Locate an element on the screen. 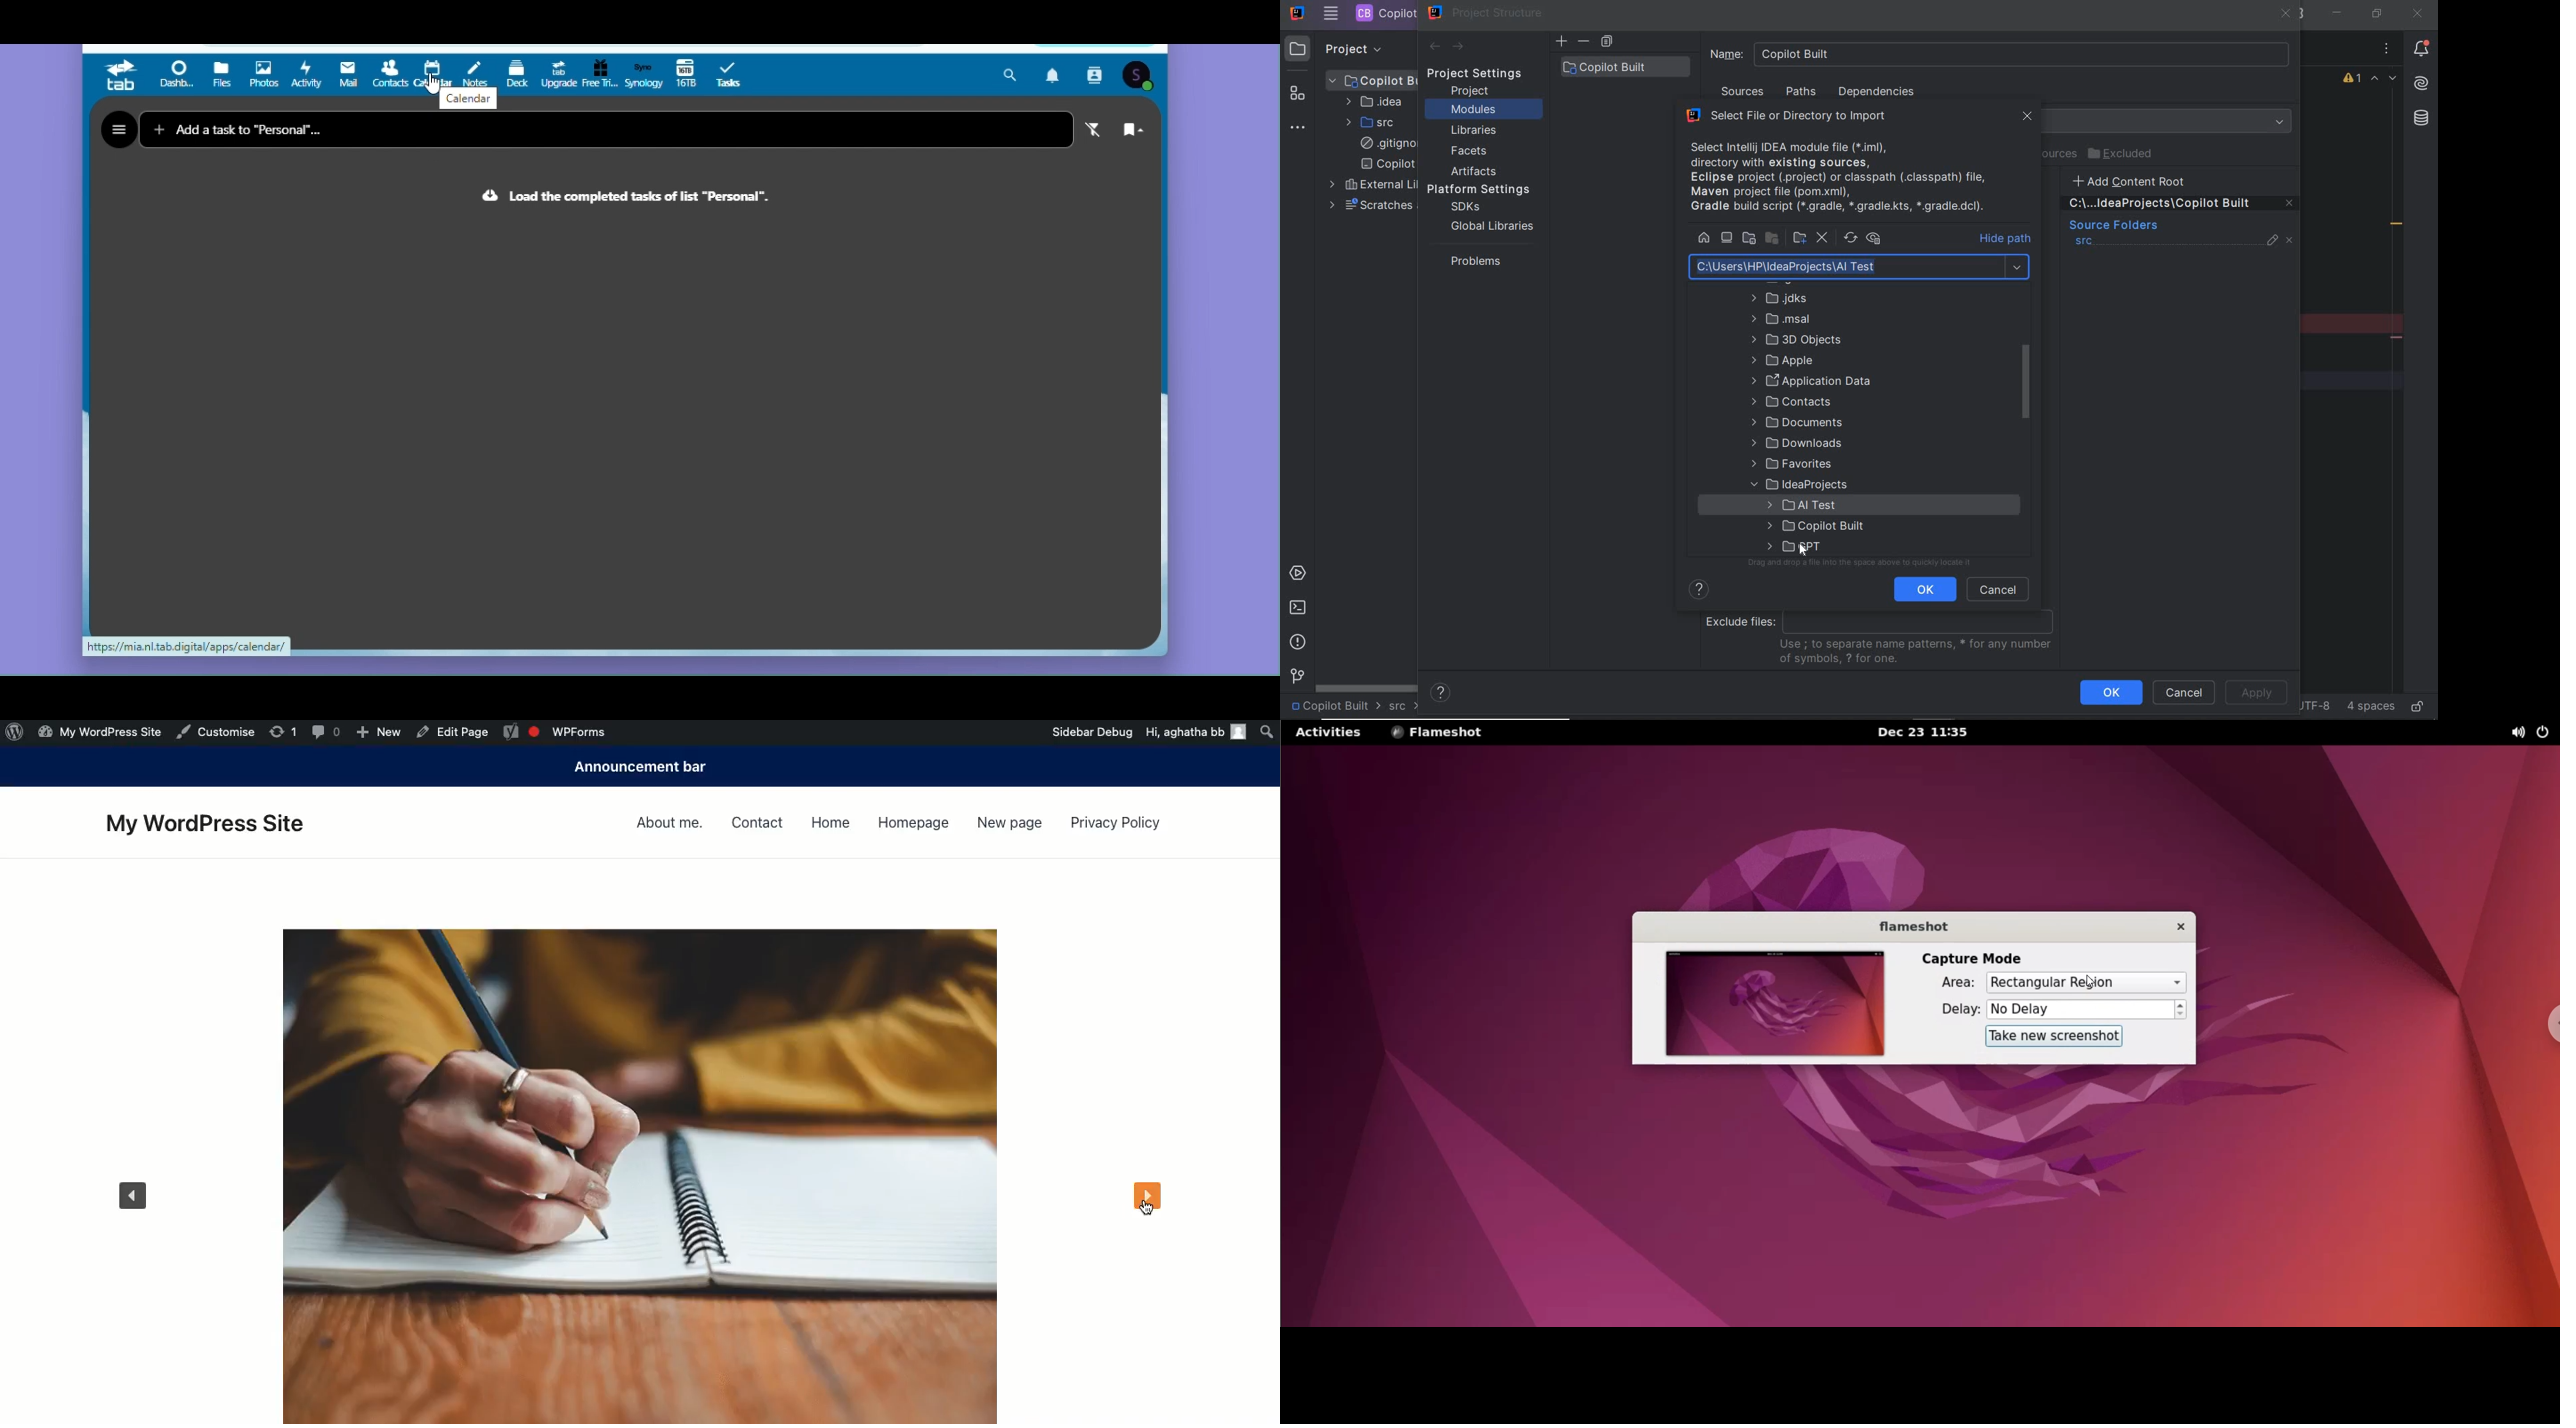 The height and width of the screenshot is (1428, 2576). my wordpress site is located at coordinates (98, 735).